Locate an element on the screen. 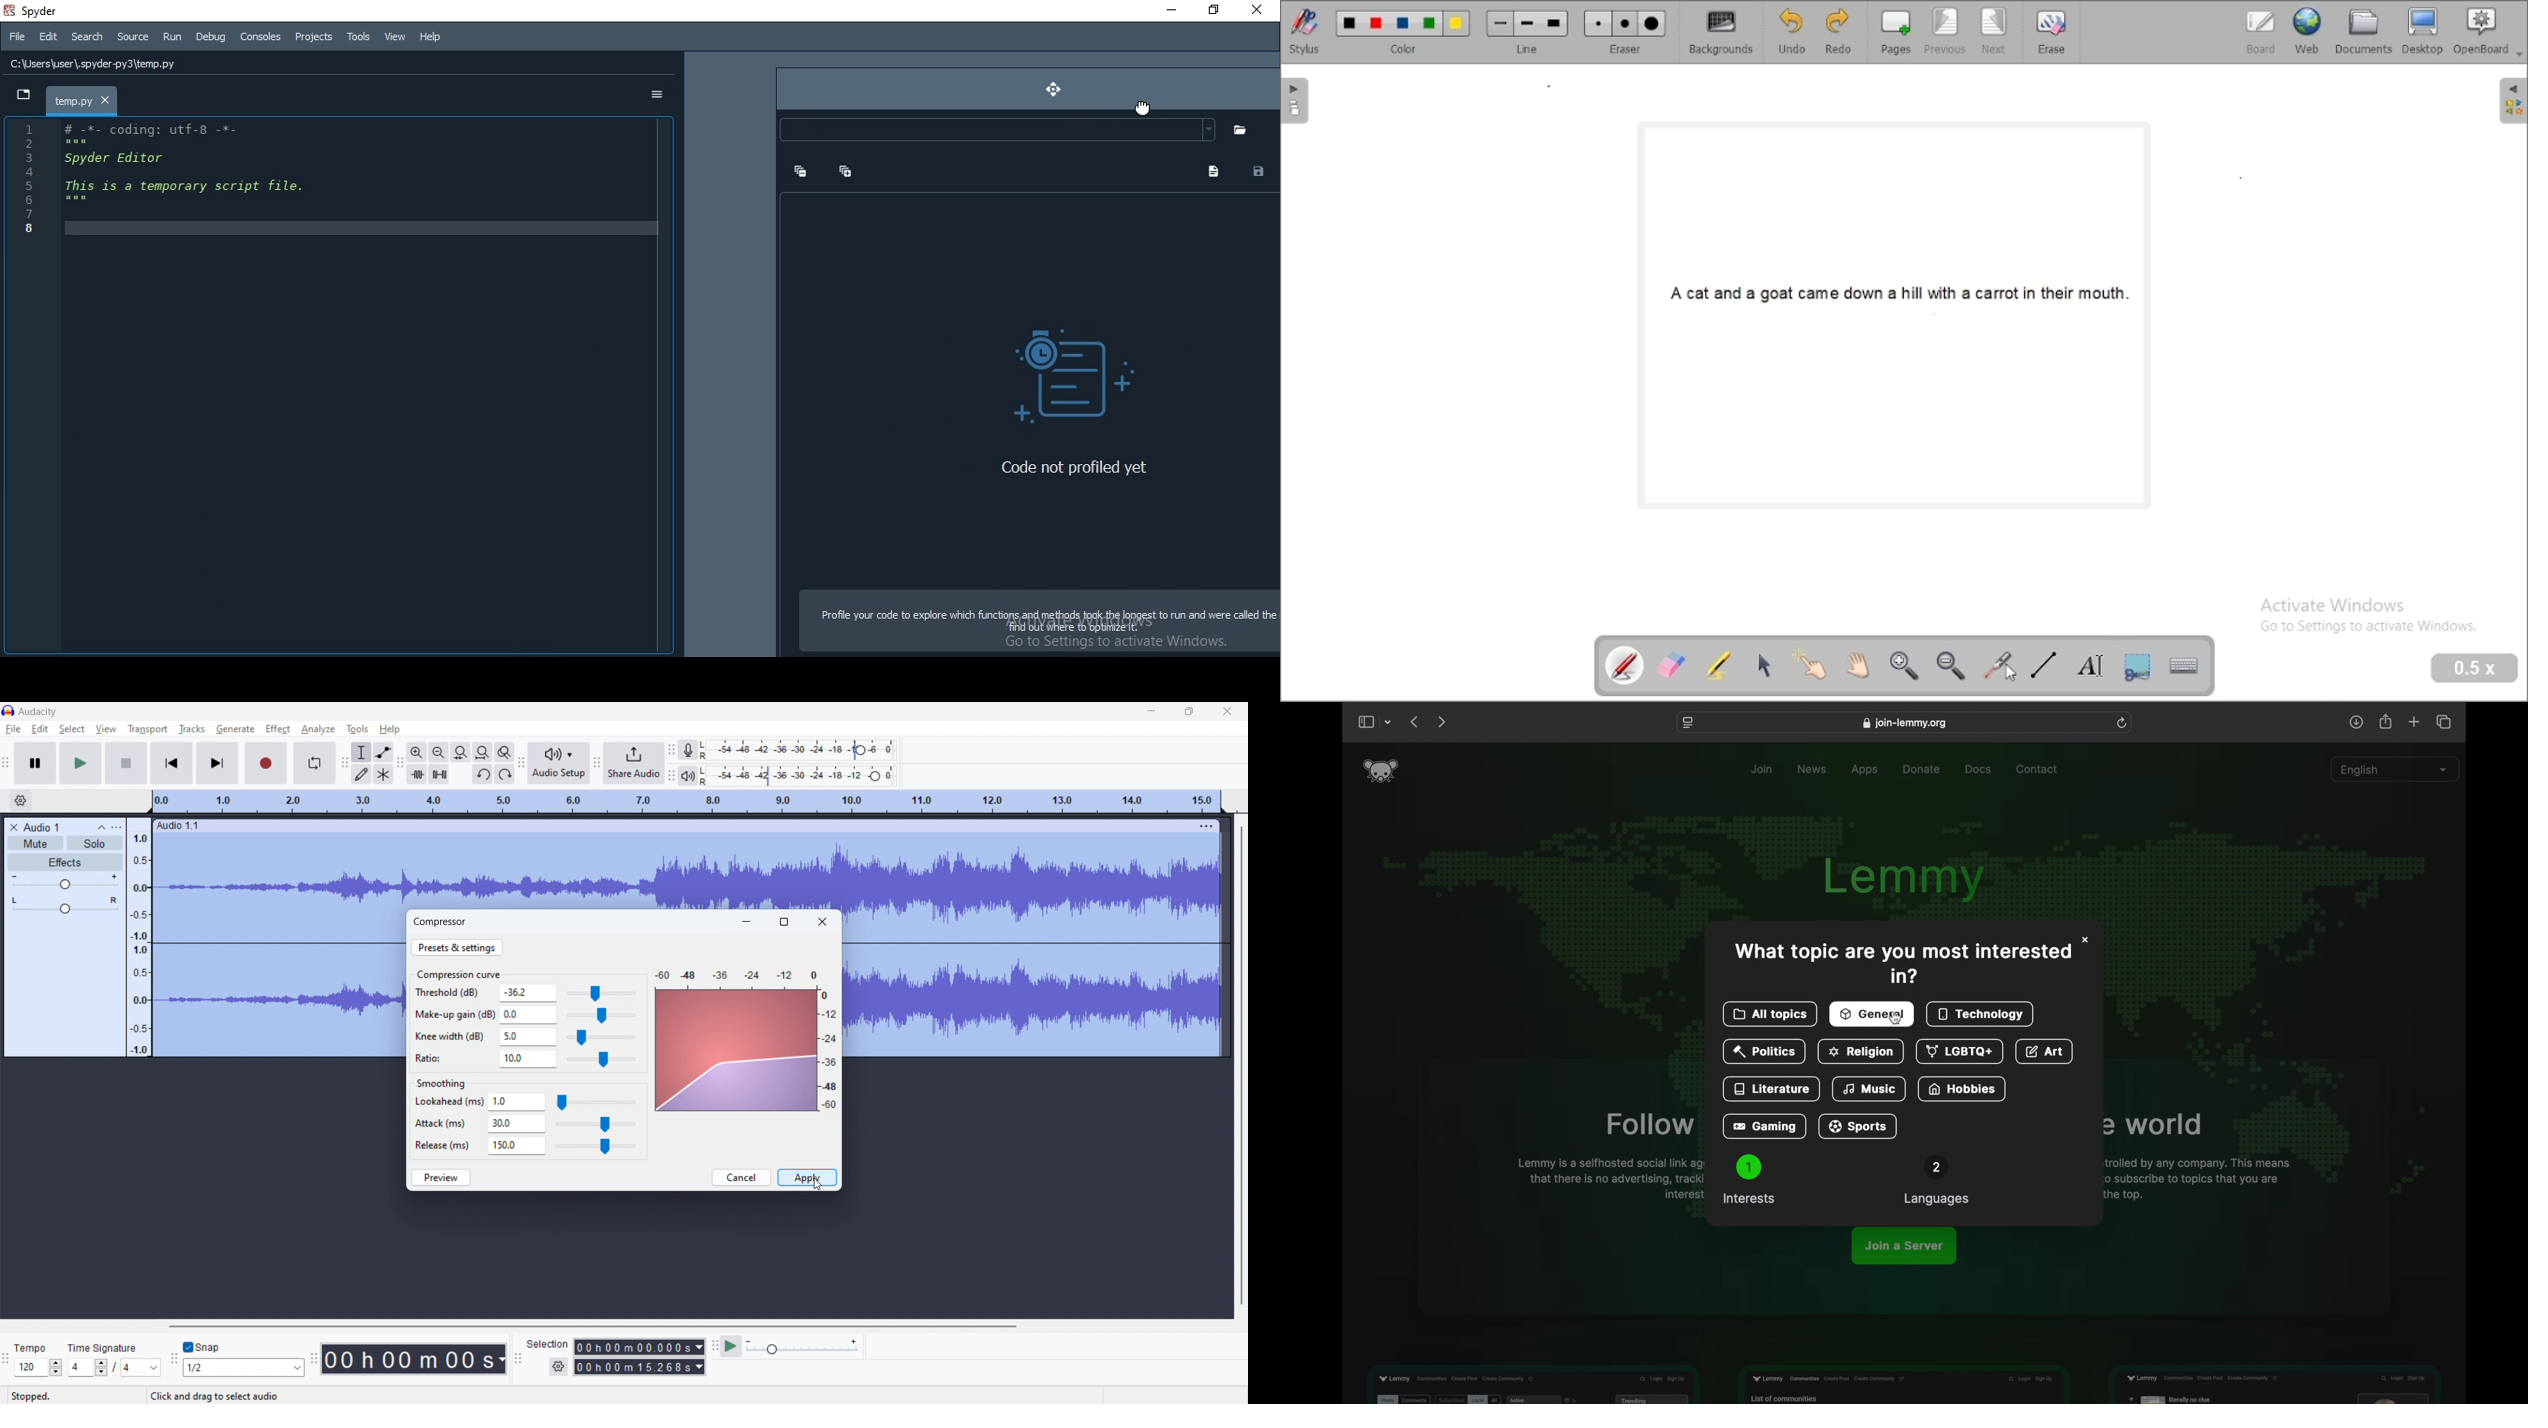 Image resolution: width=2548 pixels, height=1428 pixels. record level is located at coordinates (808, 750).